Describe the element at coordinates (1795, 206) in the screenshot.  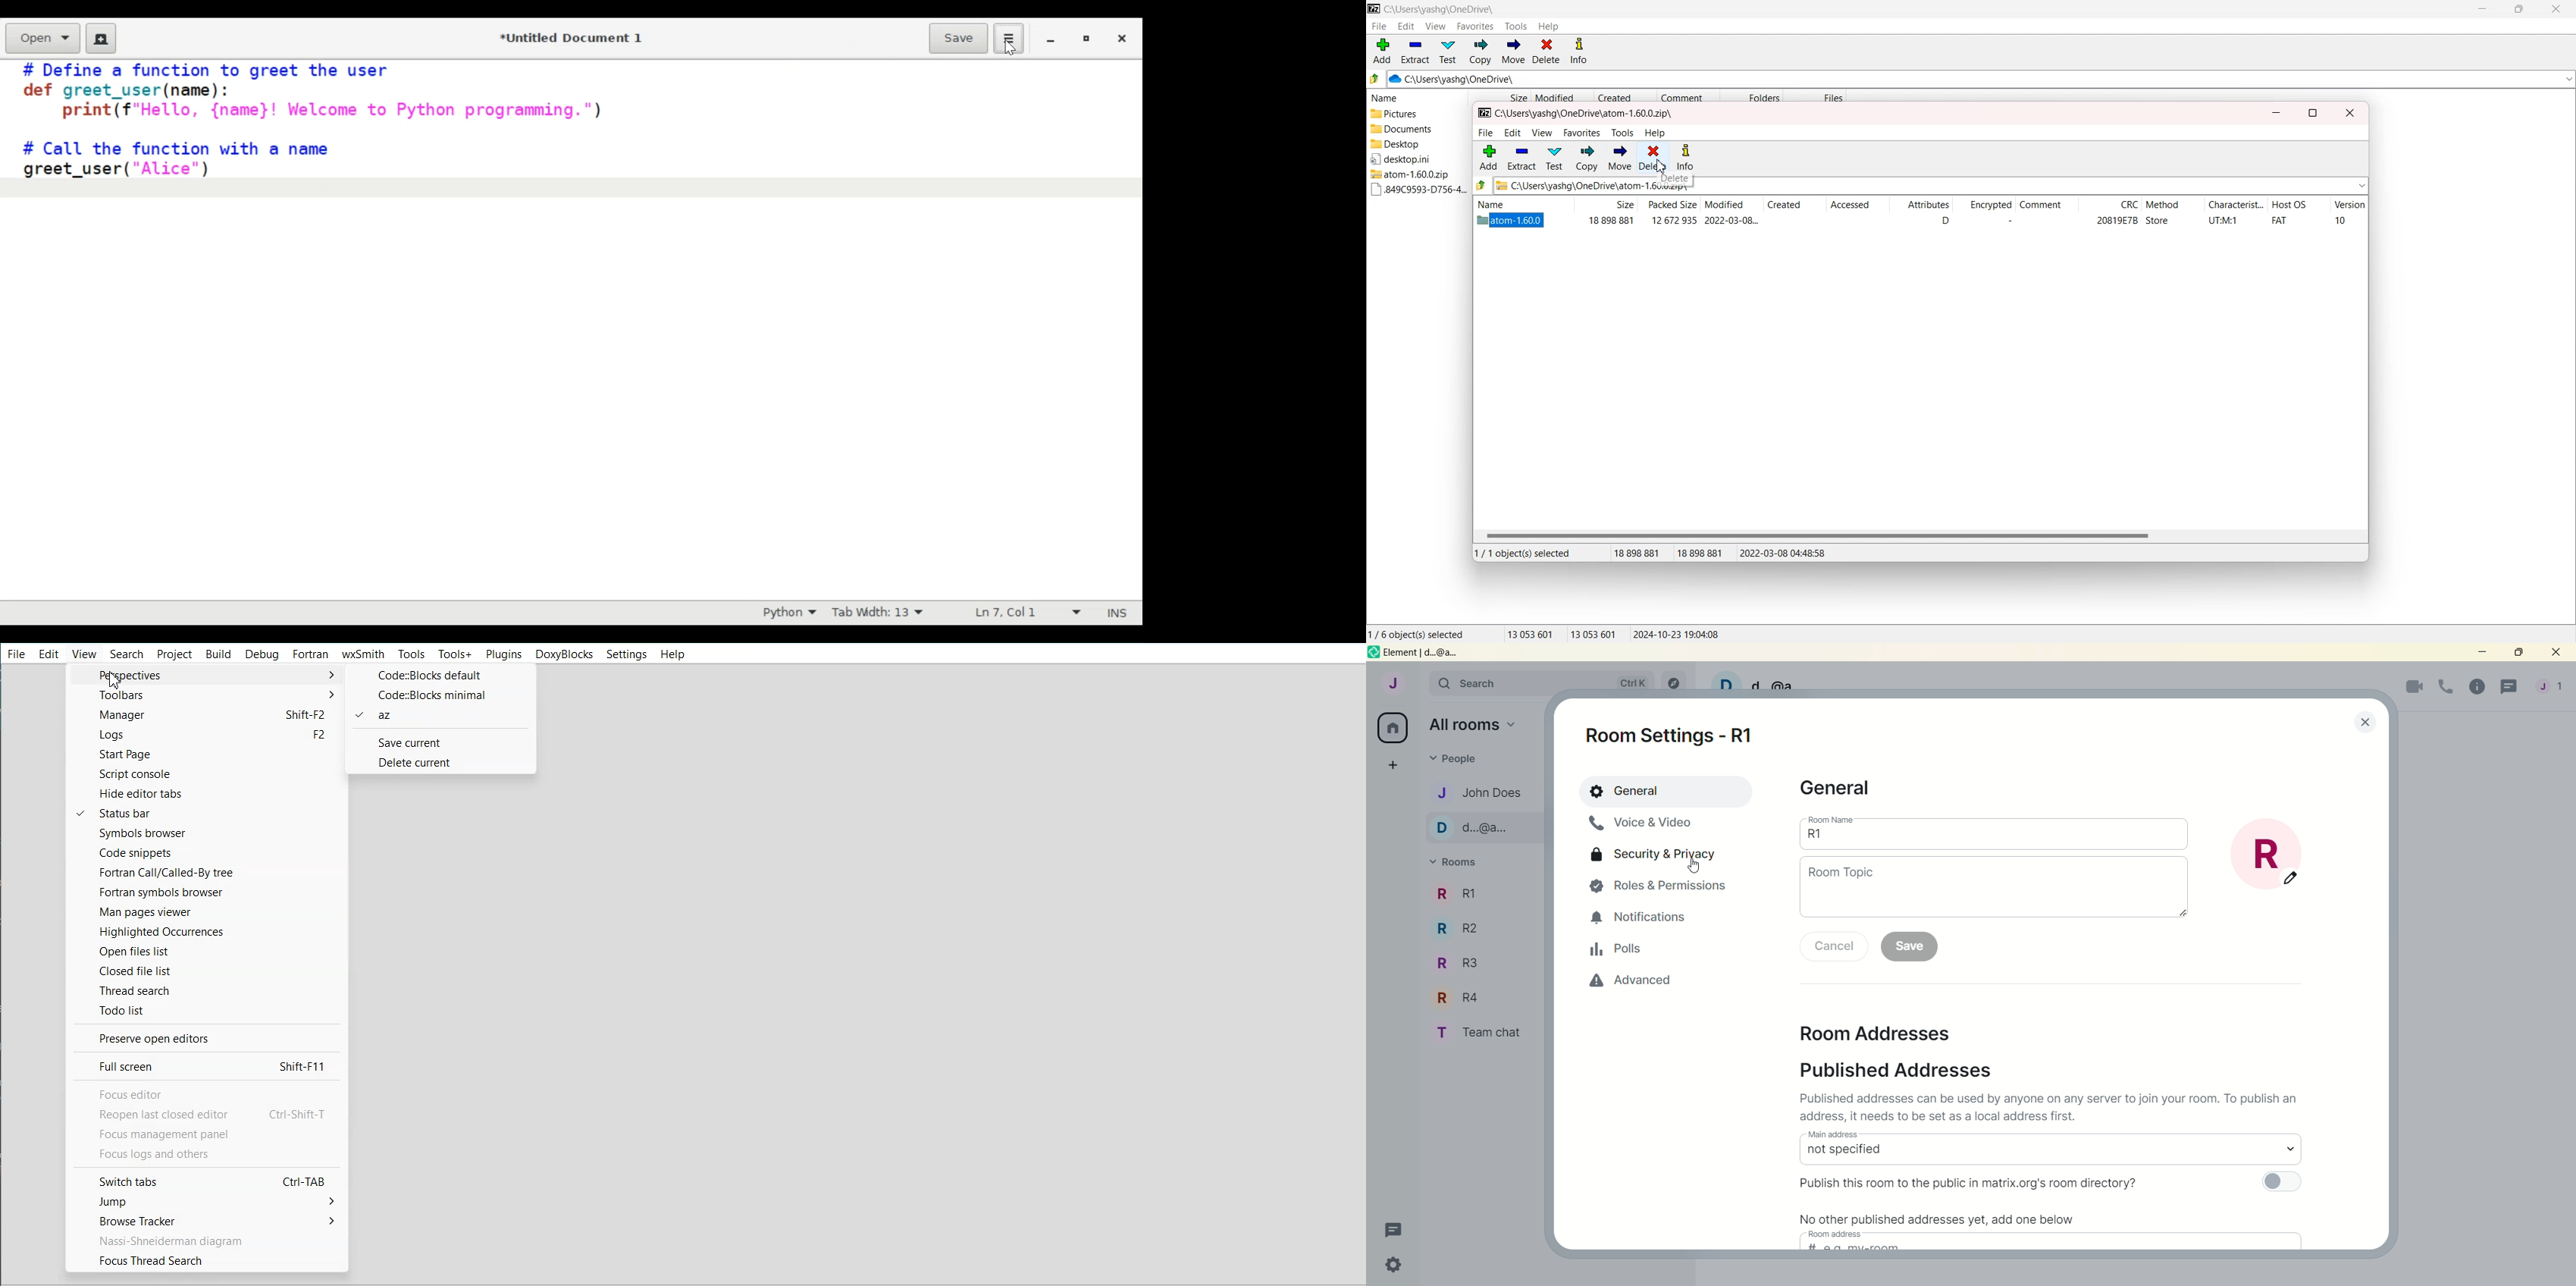
I see `Created` at that location.